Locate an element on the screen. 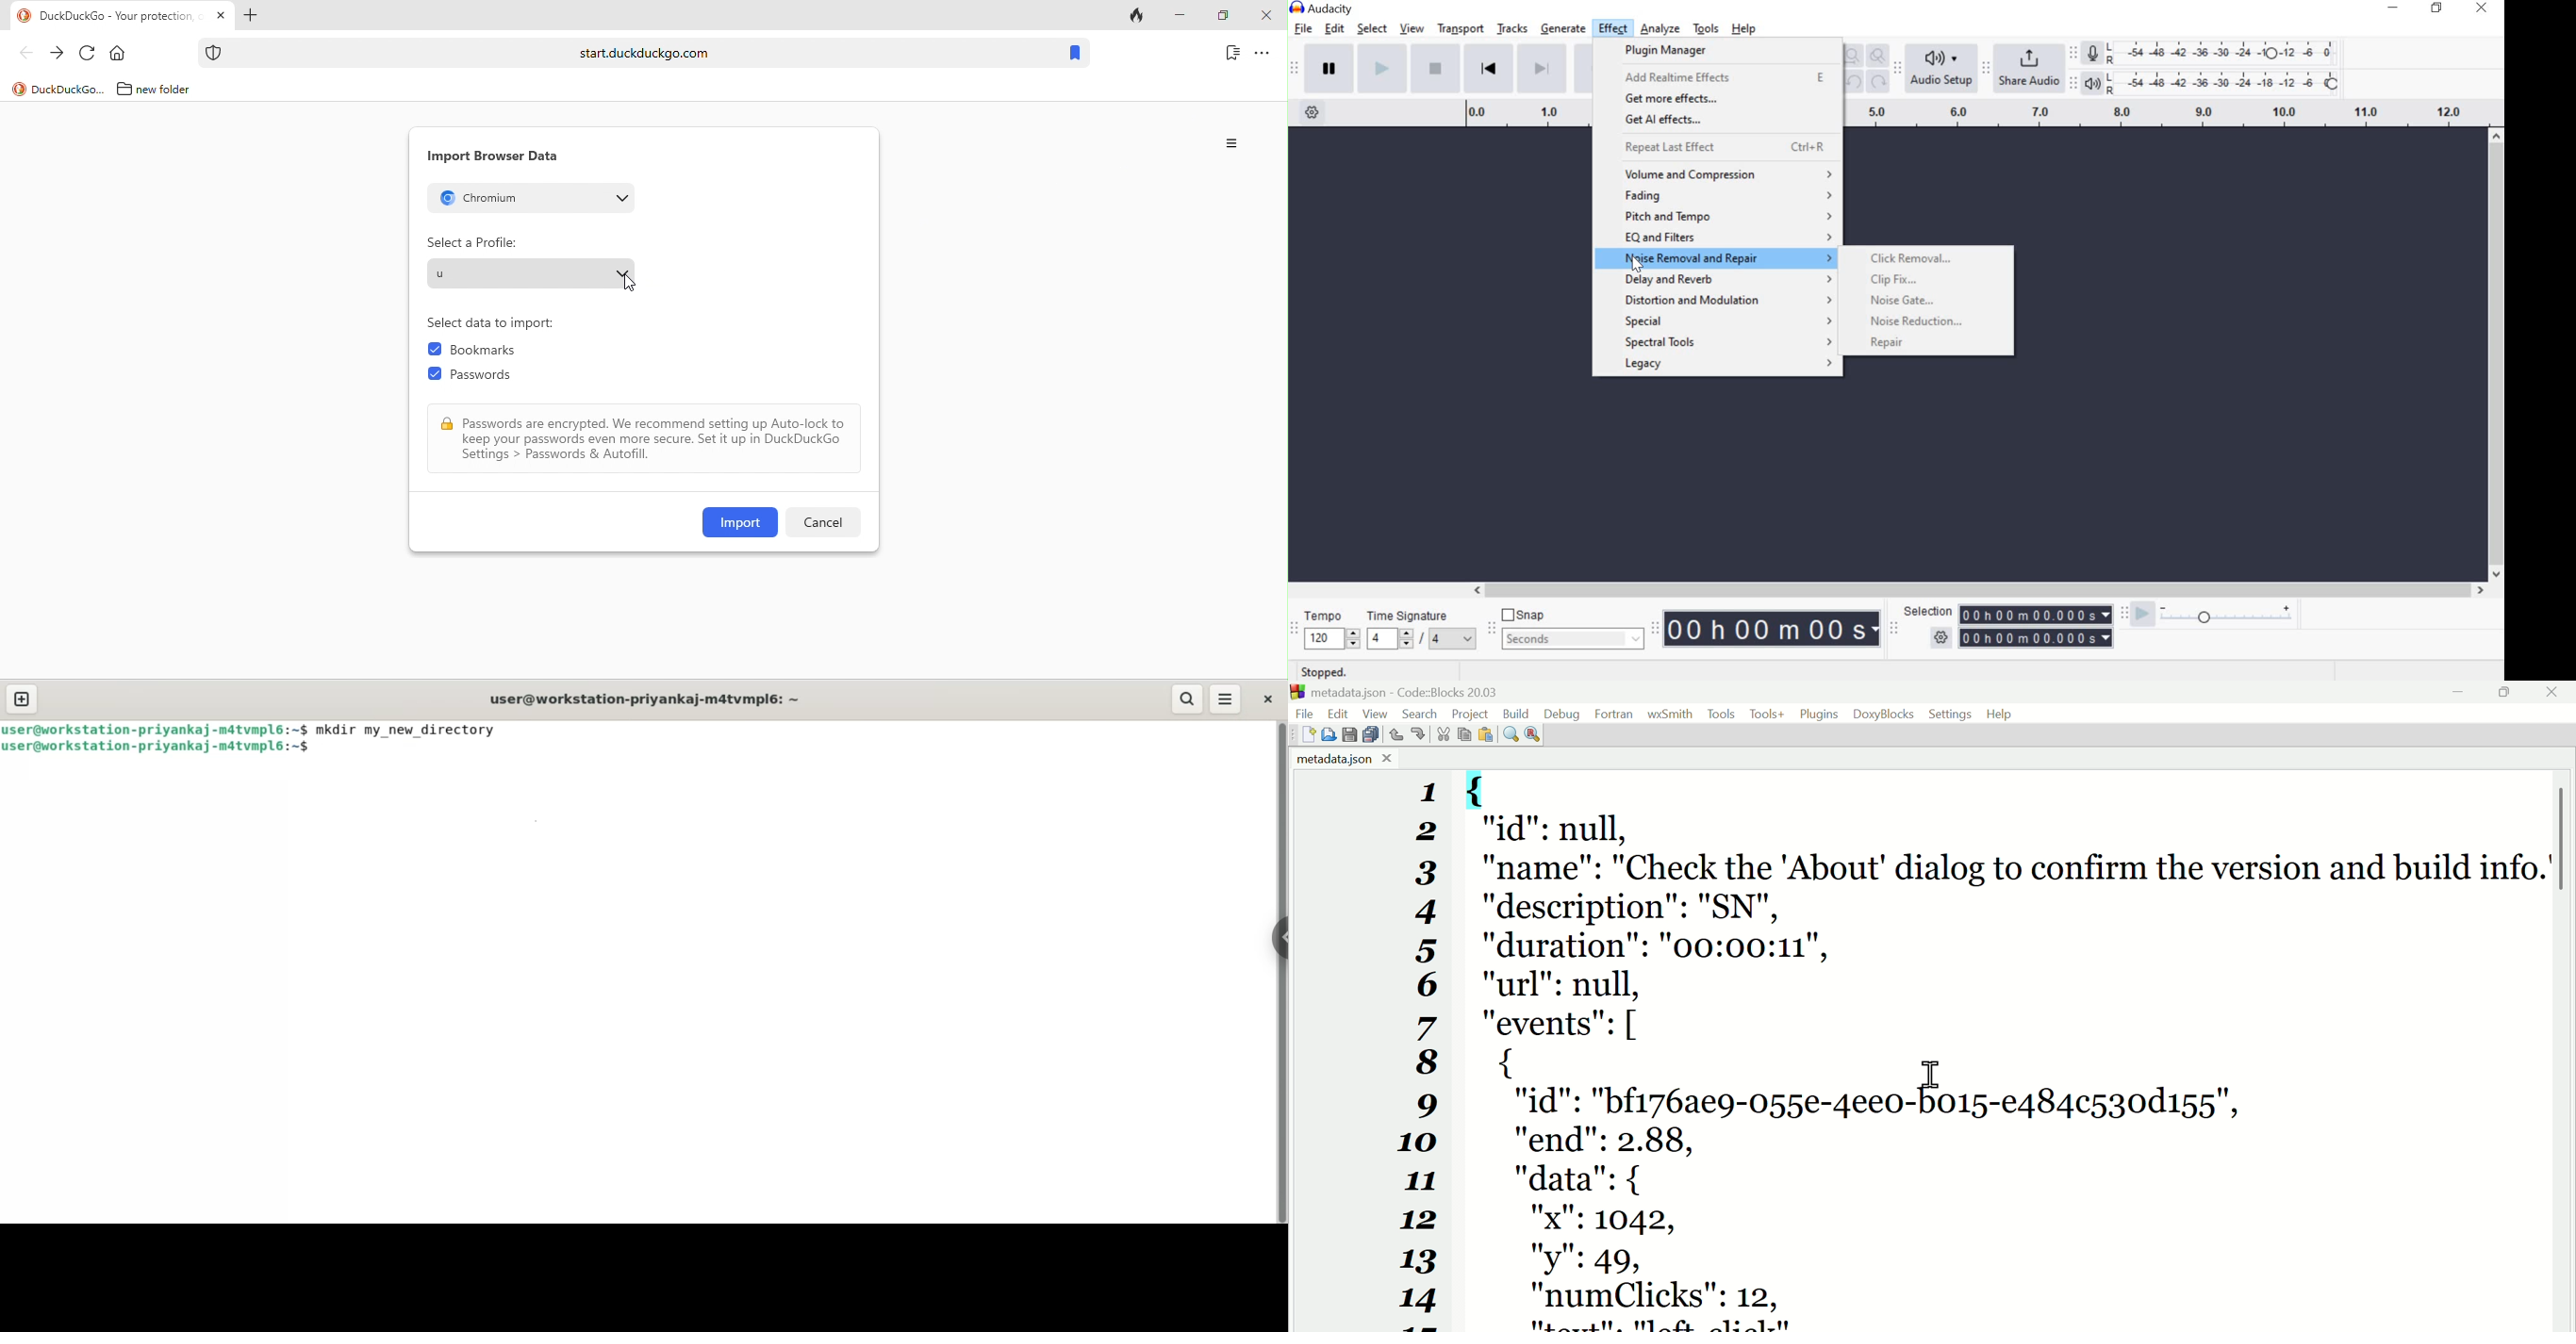  minimise is located at coordinates (2459, 693).